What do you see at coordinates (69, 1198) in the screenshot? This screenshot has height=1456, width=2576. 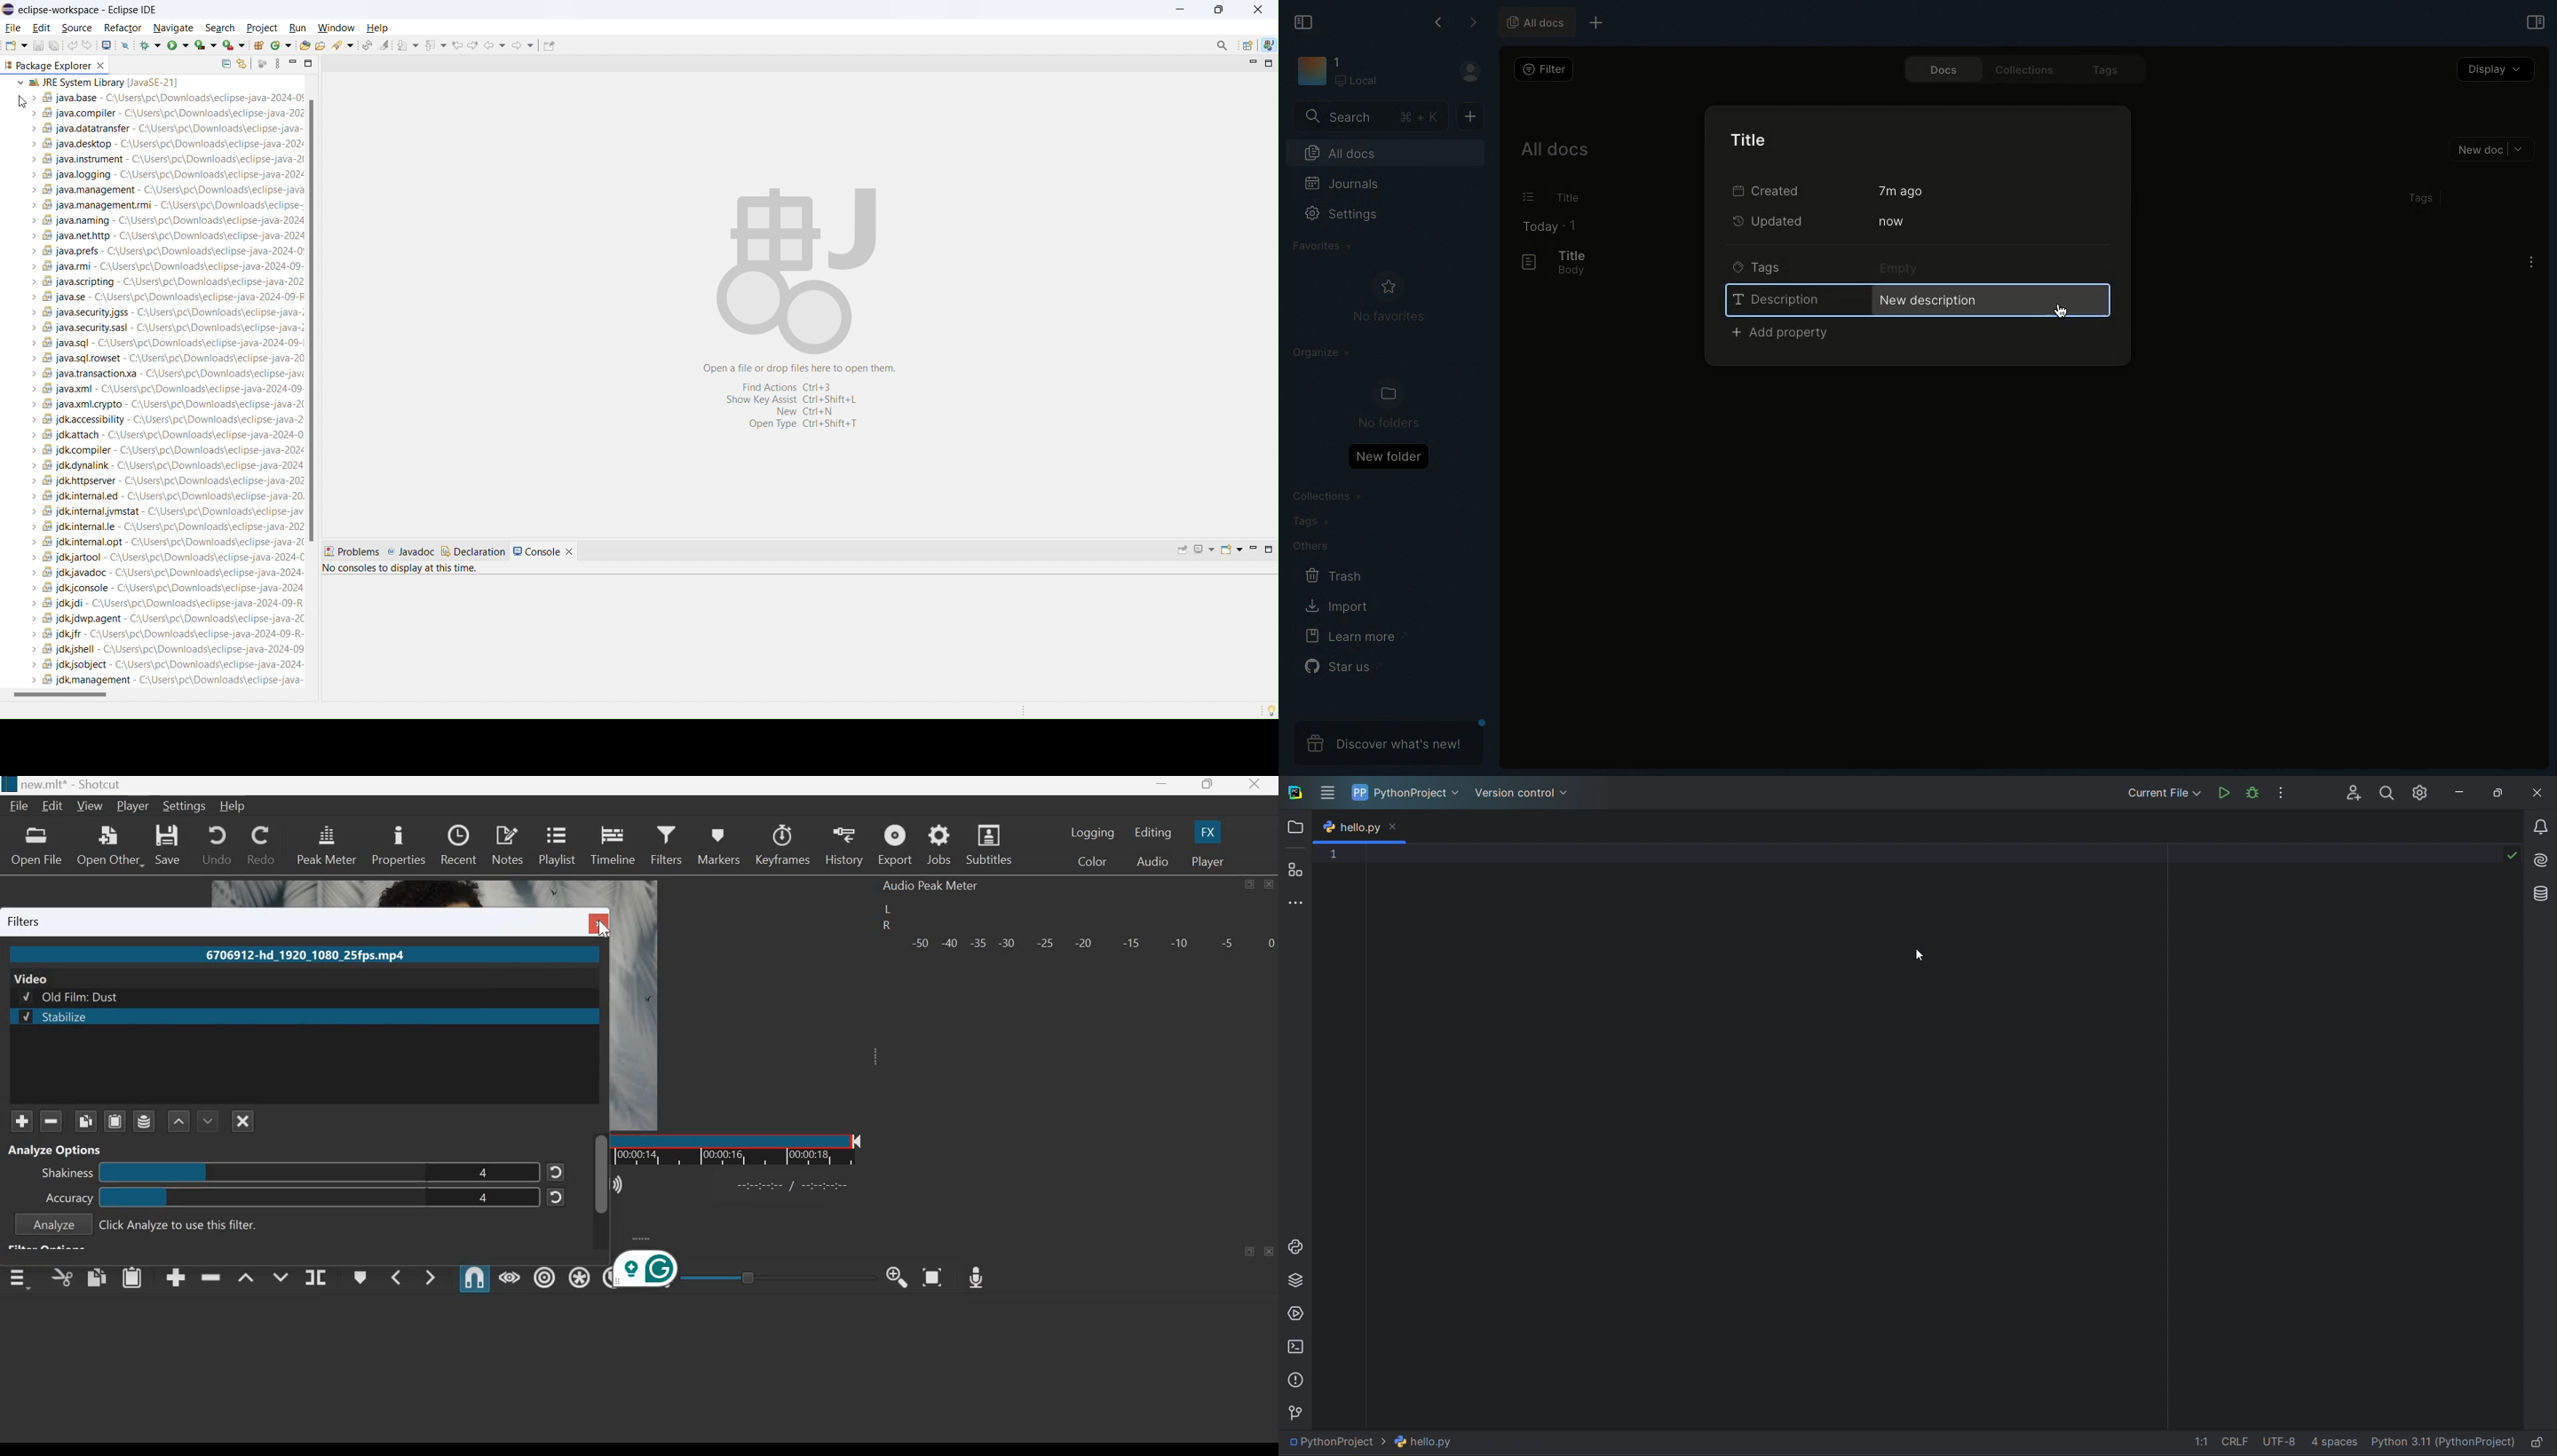 I see `Accuracy` at bounding box center [69, 1198].